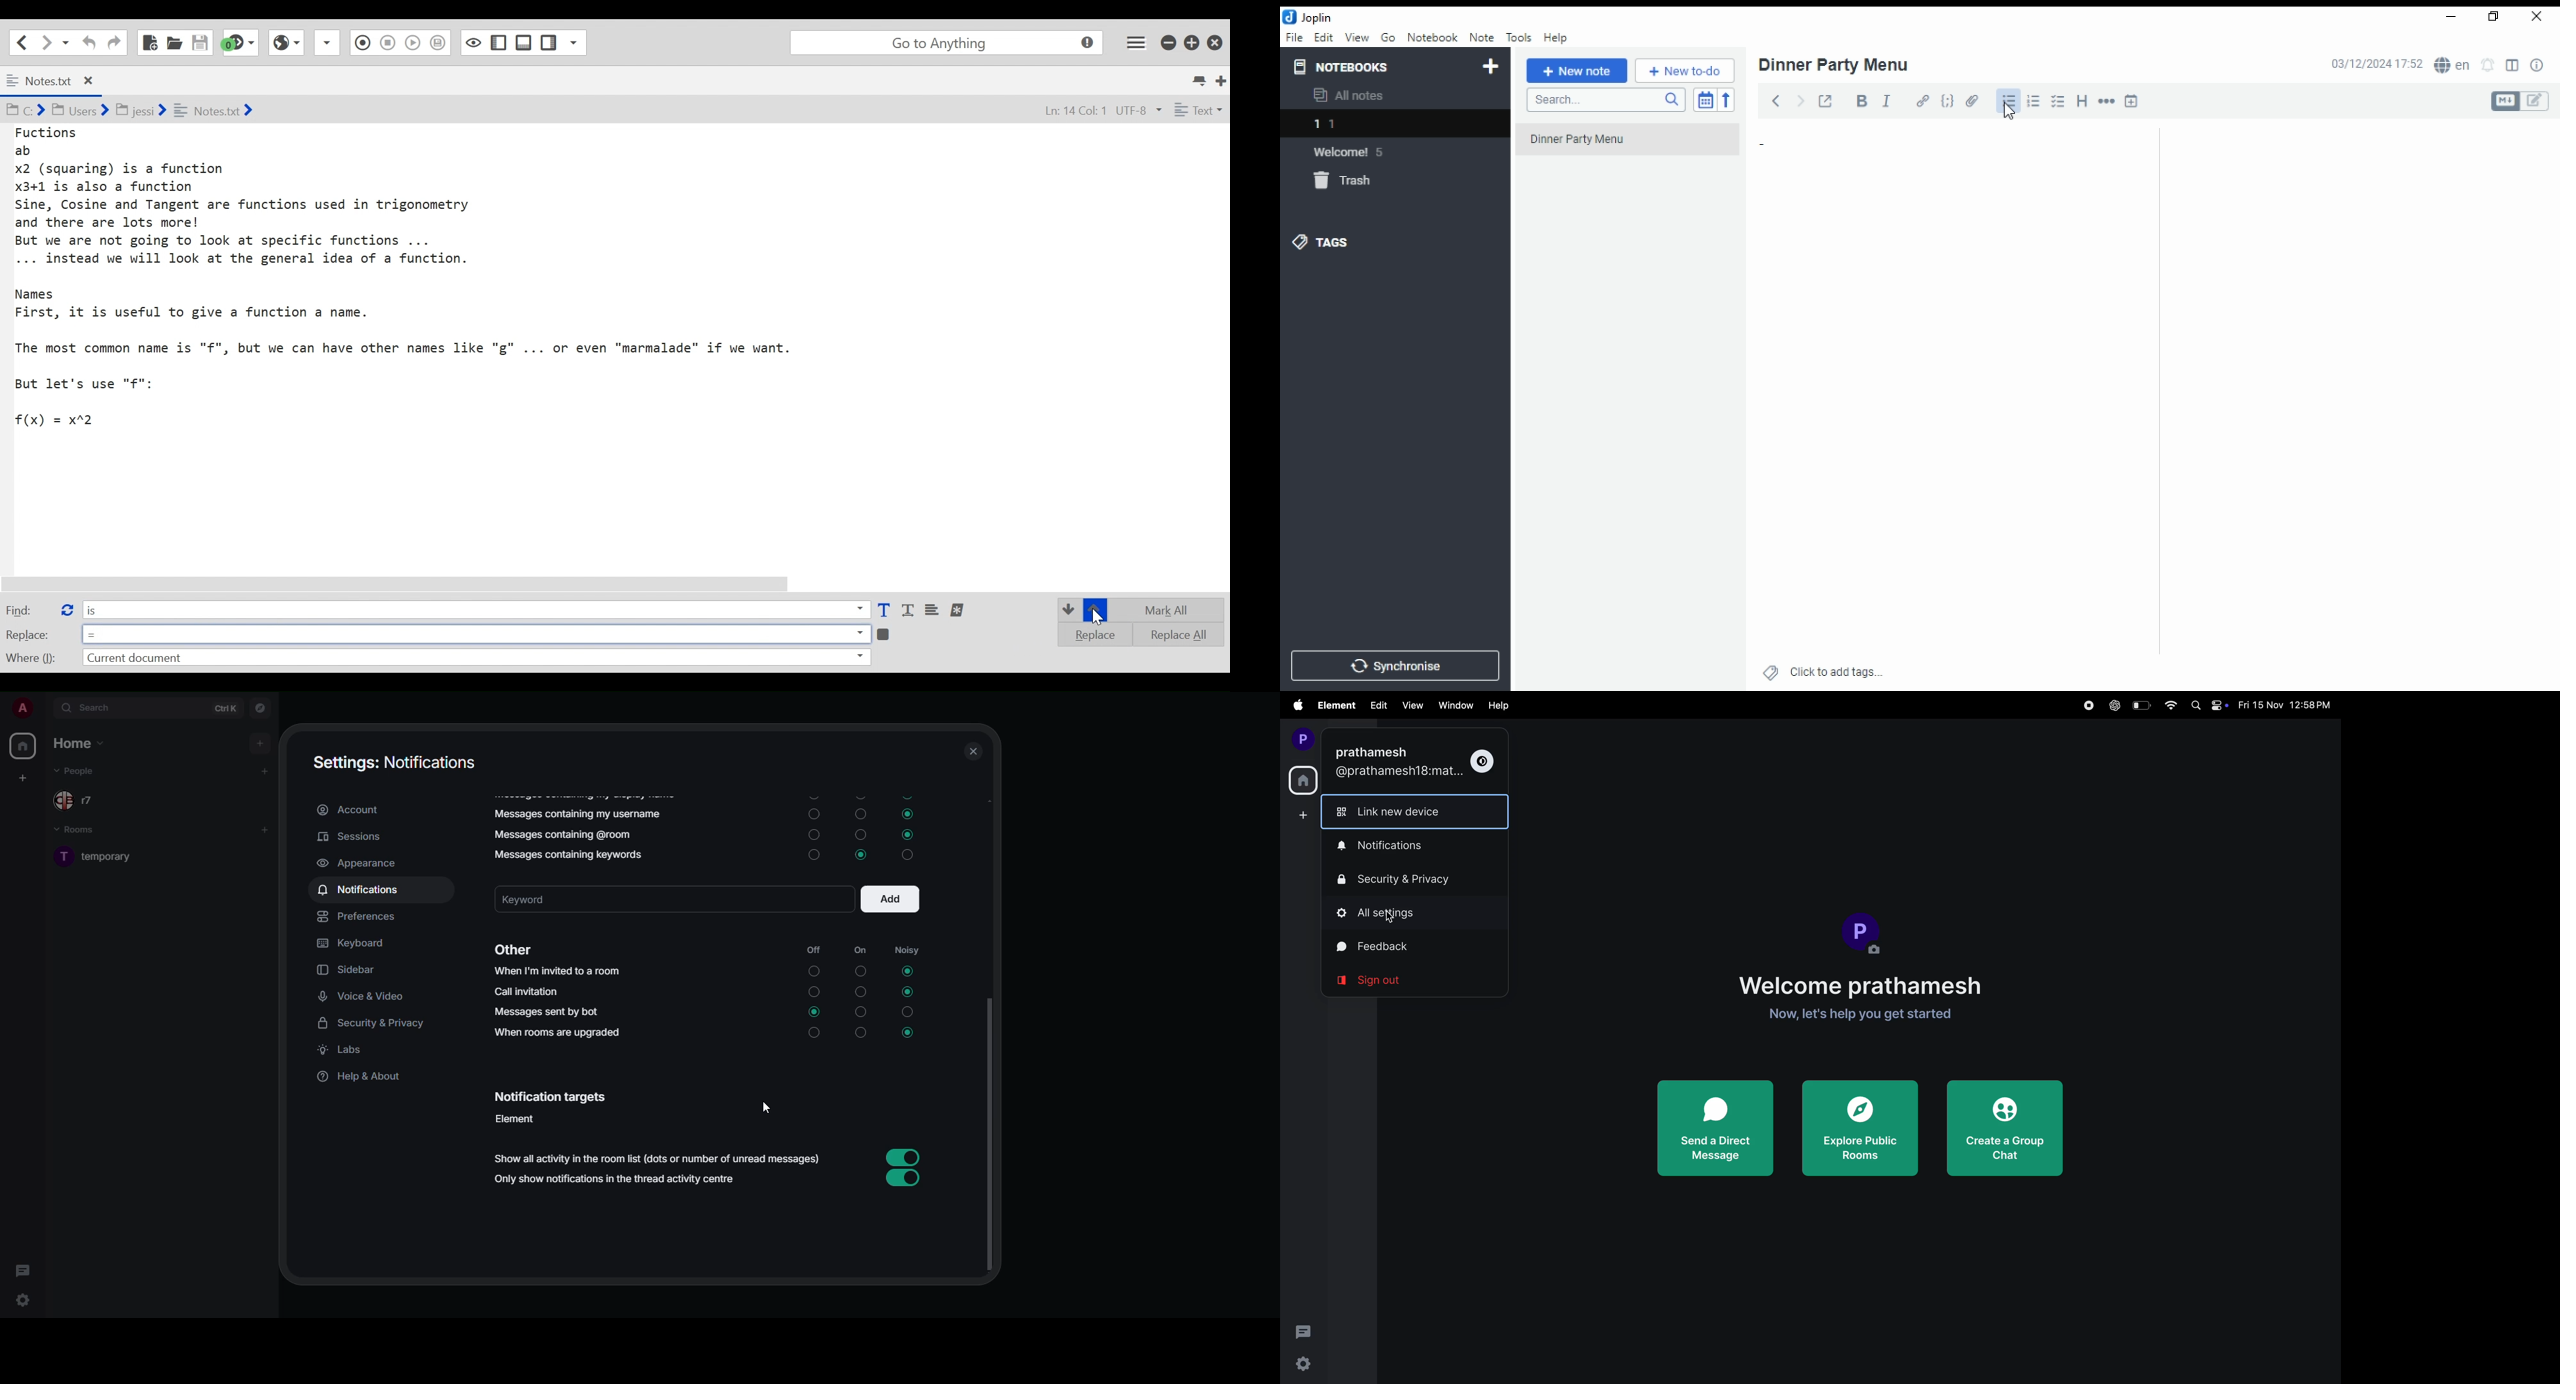 The height and width of the screenshot is (1400, 2576). I want to click on 1, so click(1391, 124).